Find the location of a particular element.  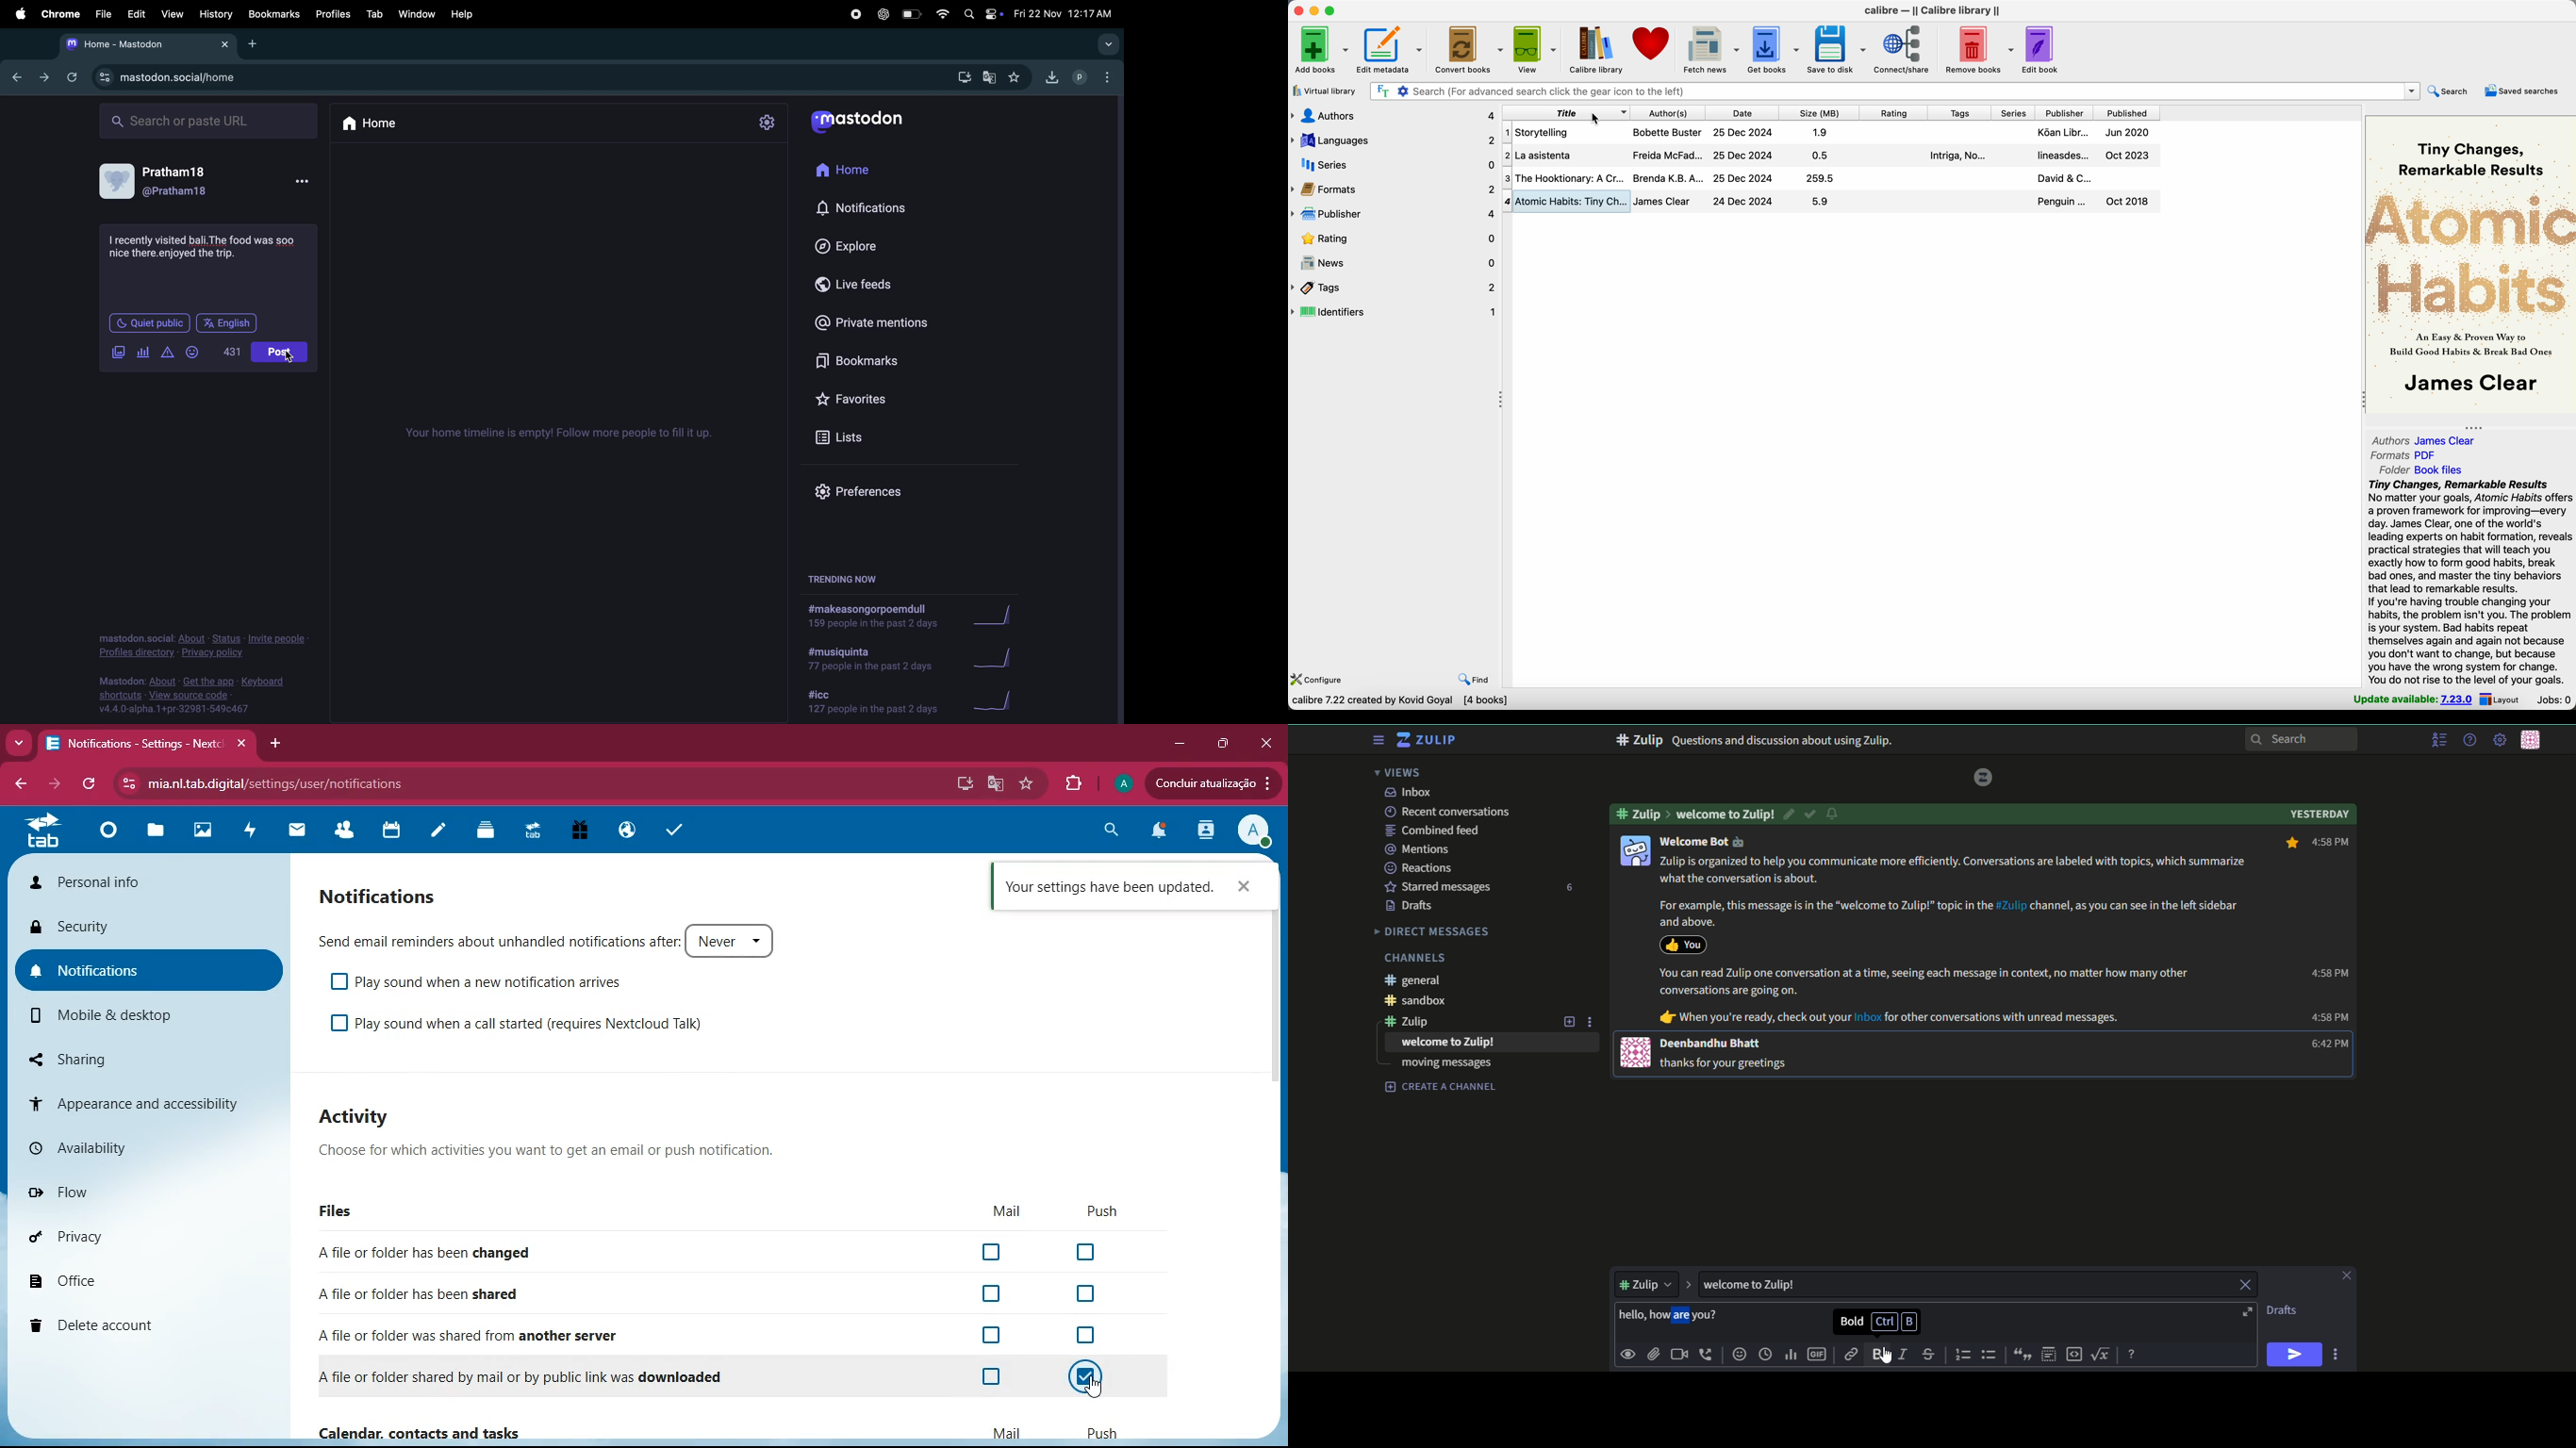

A file or folder was shared from another server is located at coordinates (469, 1334).